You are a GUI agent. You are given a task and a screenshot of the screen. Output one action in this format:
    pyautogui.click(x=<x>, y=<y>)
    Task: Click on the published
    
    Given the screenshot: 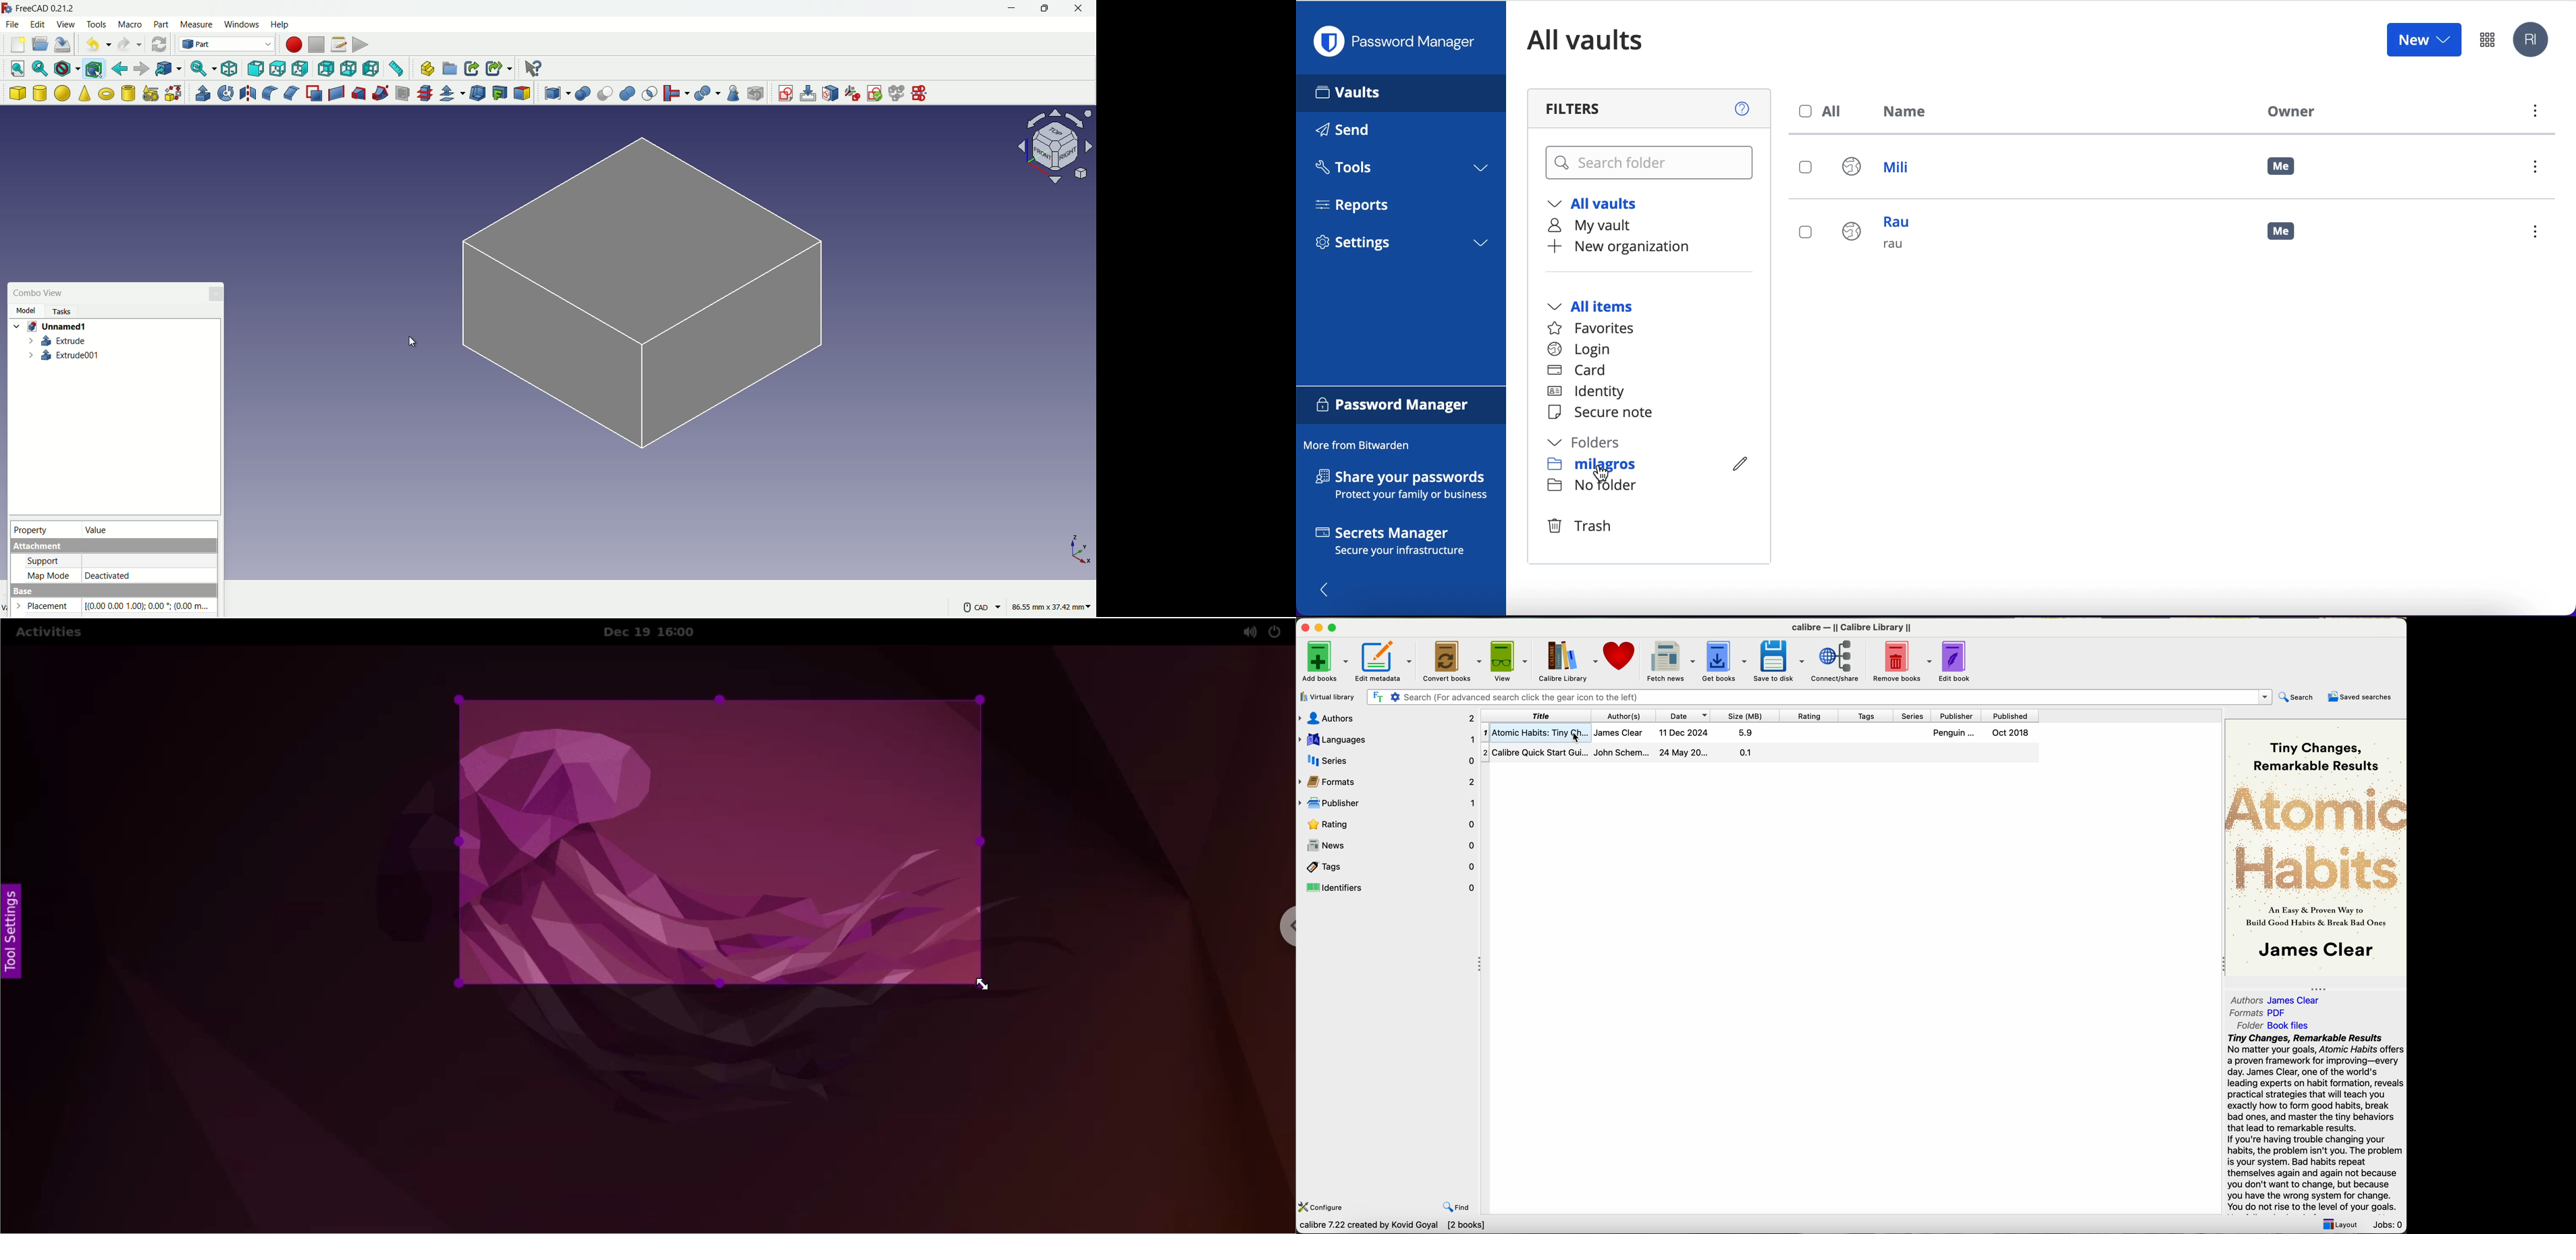 What is the action you would take?
    pyautogui.click(x=2011, y=715)
    